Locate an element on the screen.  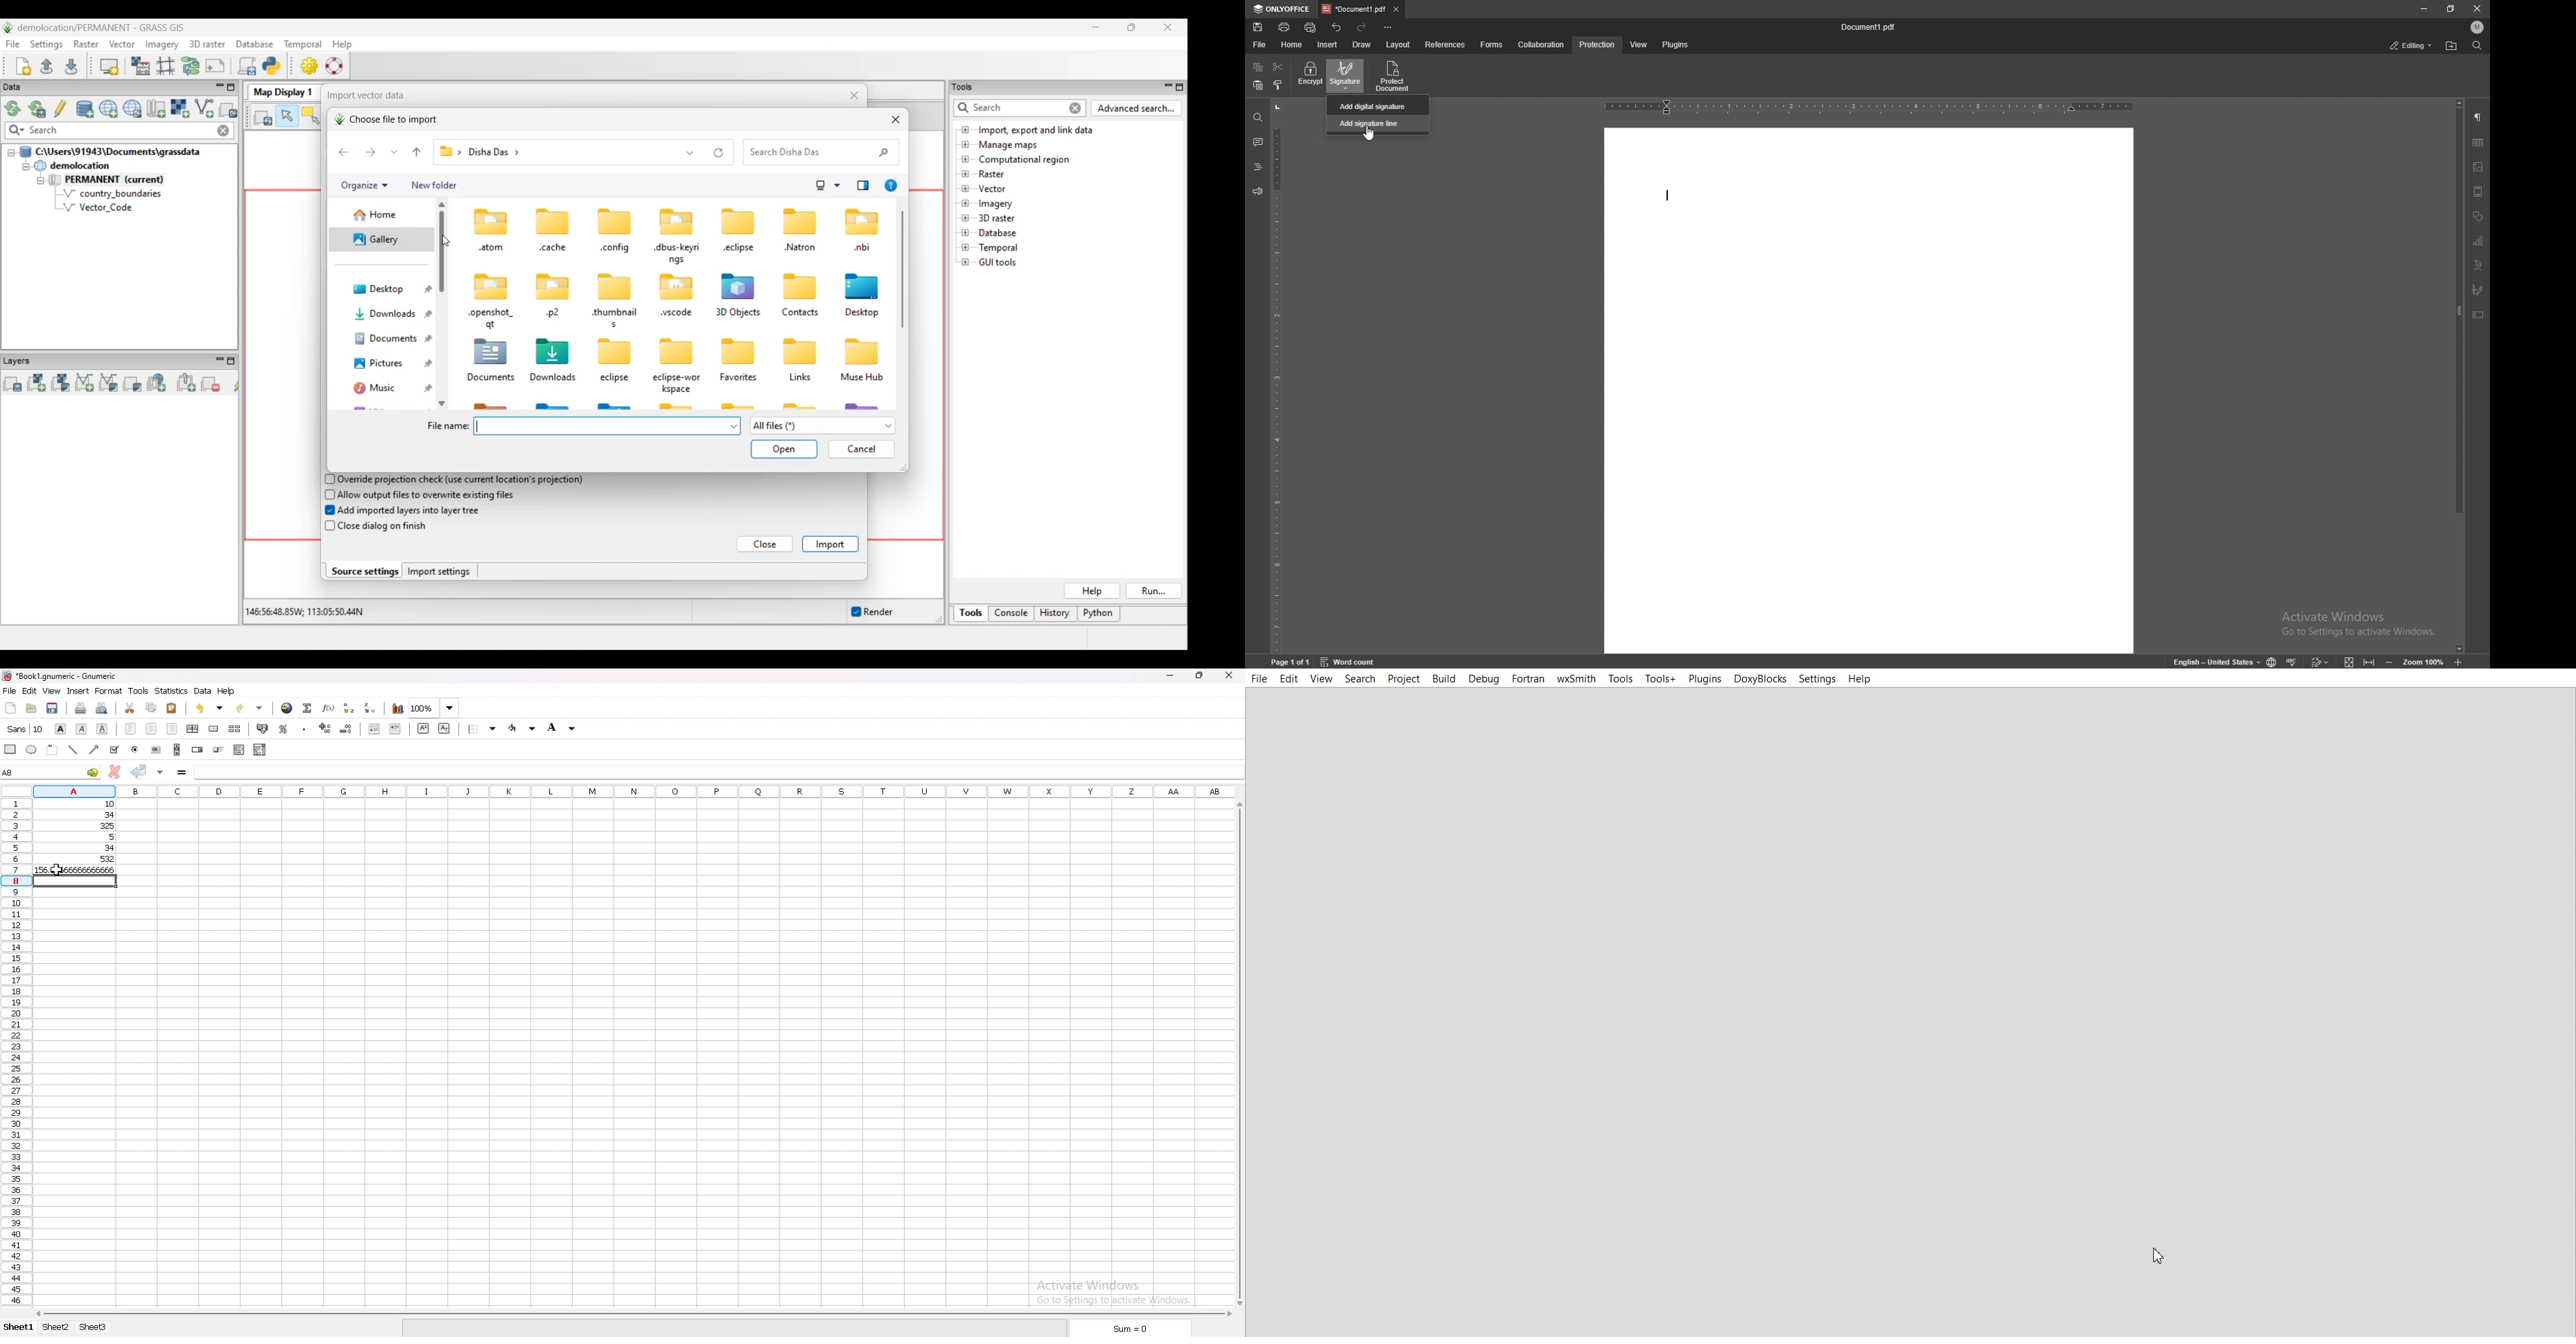
close is located at coordinates (1229, 676).